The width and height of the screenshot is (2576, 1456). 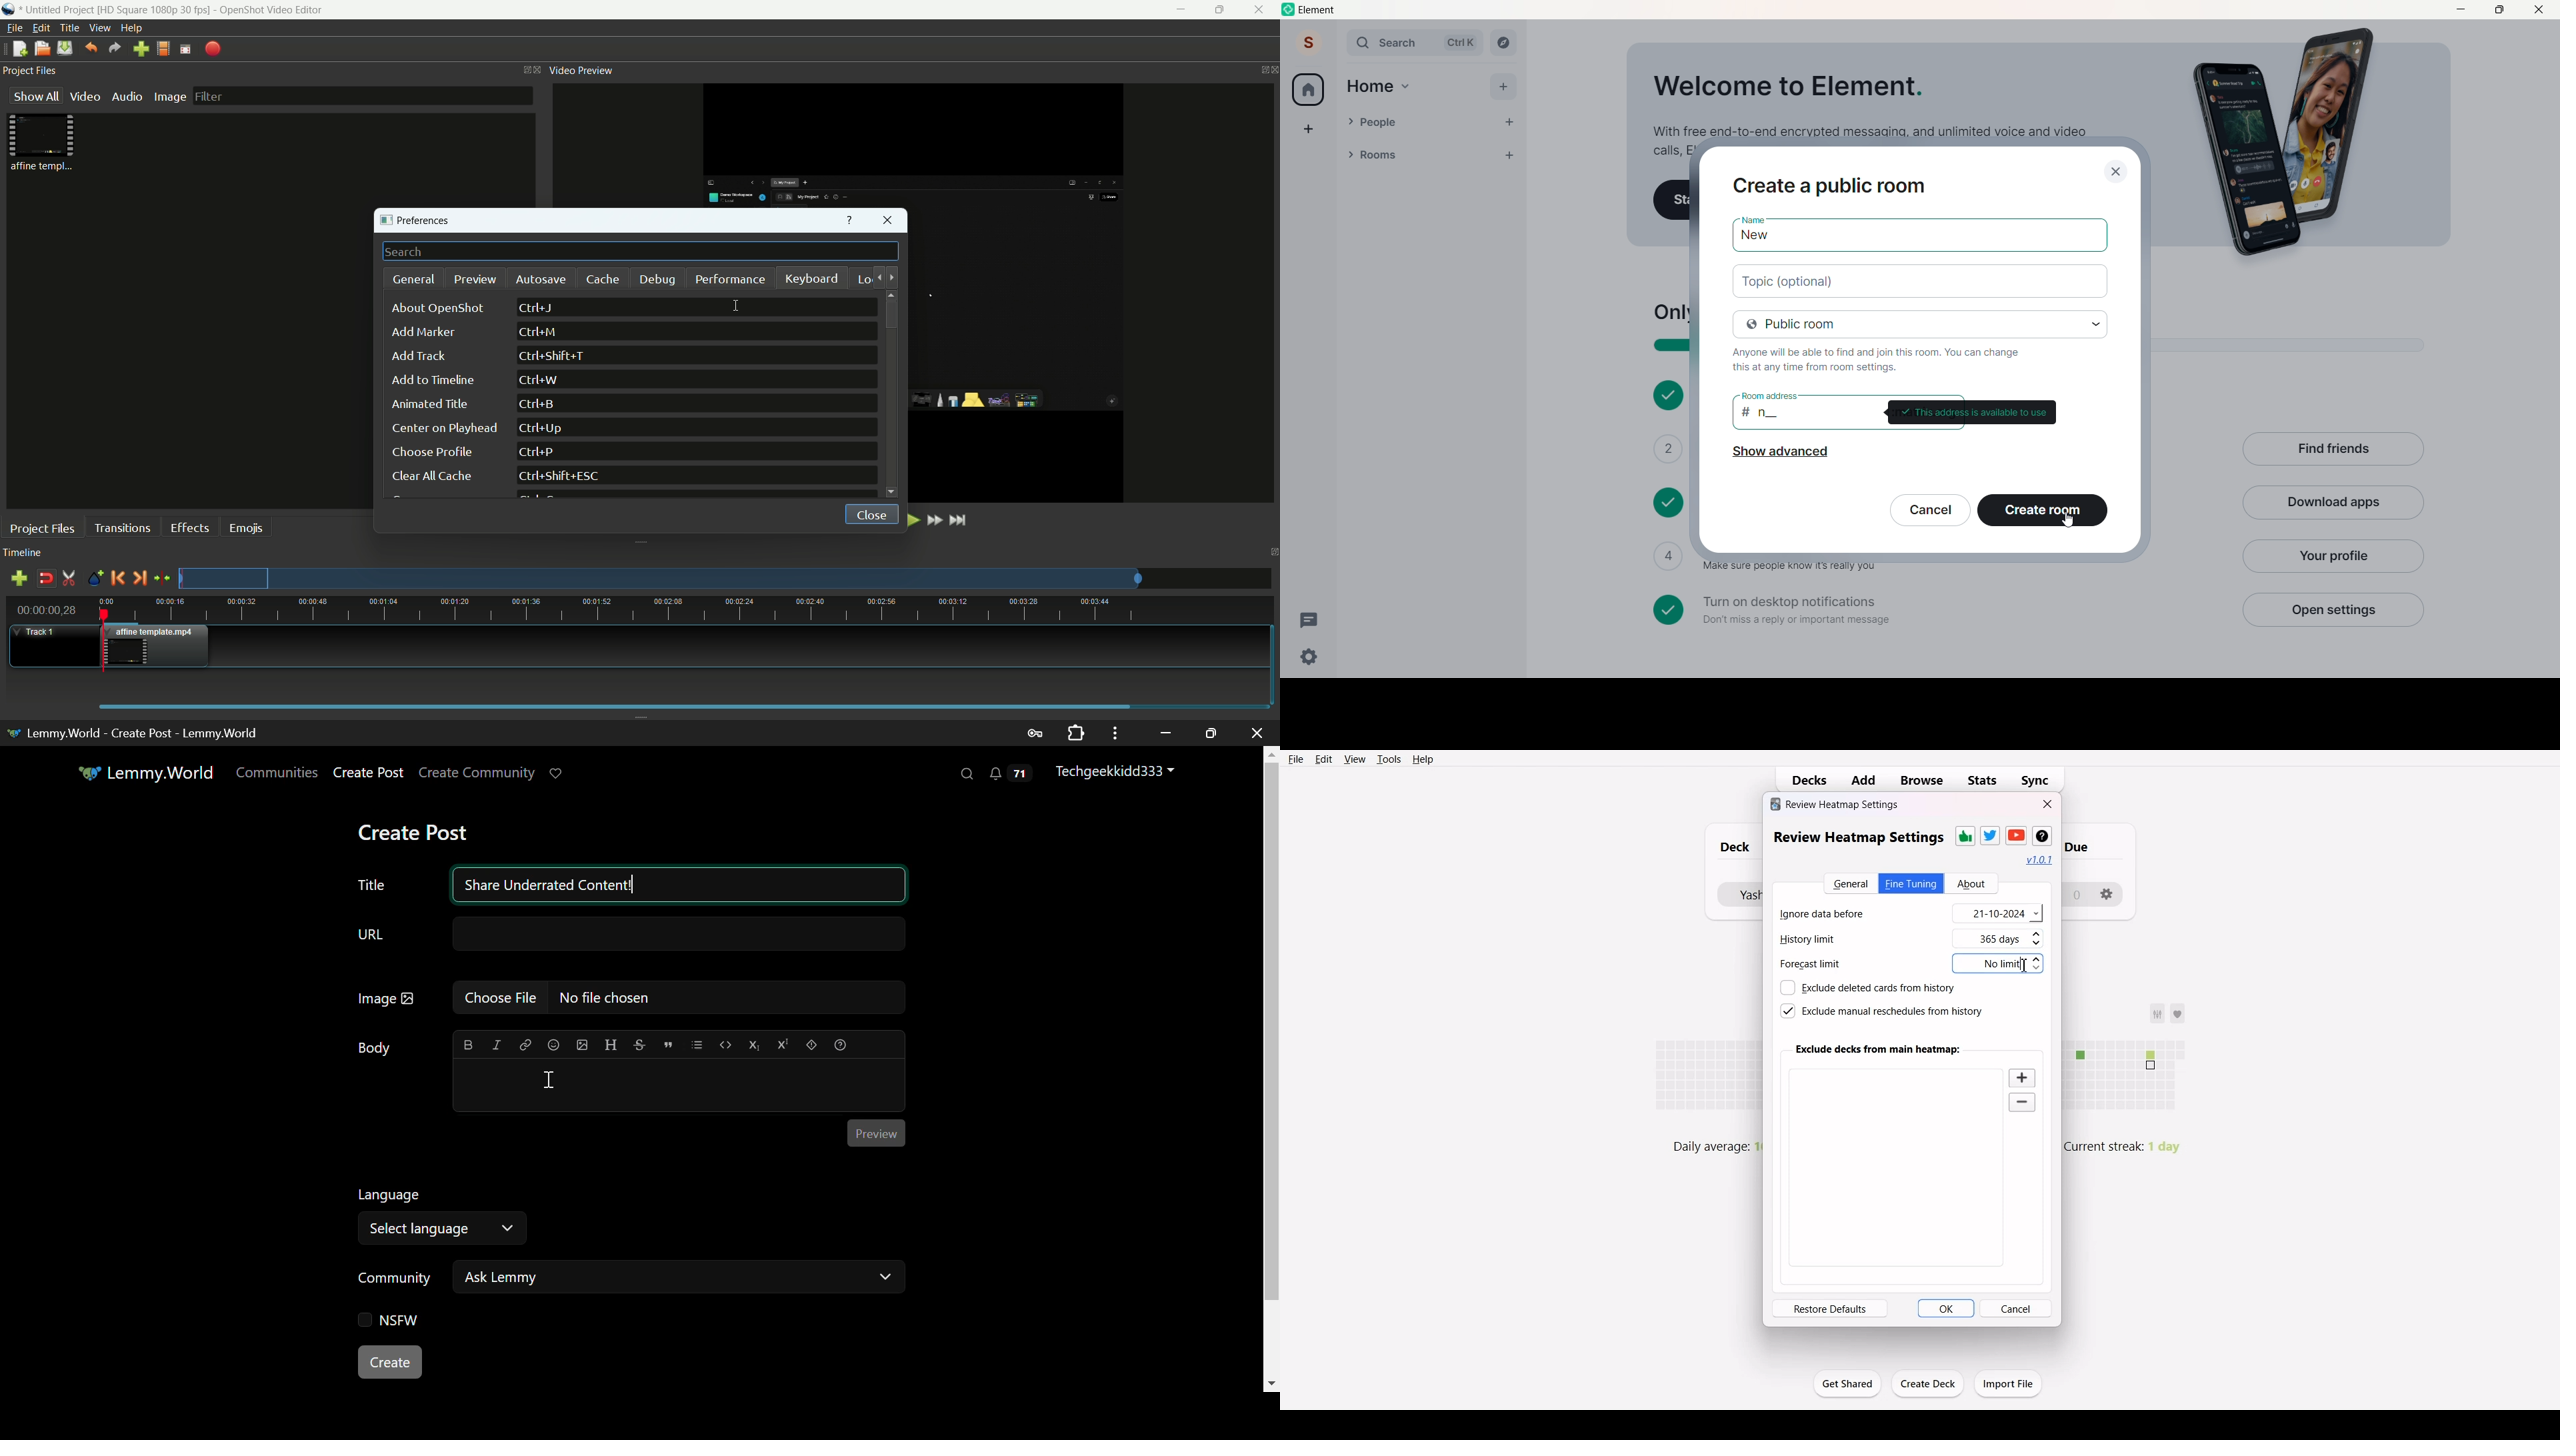 What do you see at coordinates (1911, 883) in the screenshot?
I see `Fine Tuning` at bounding box center [1911, 883].